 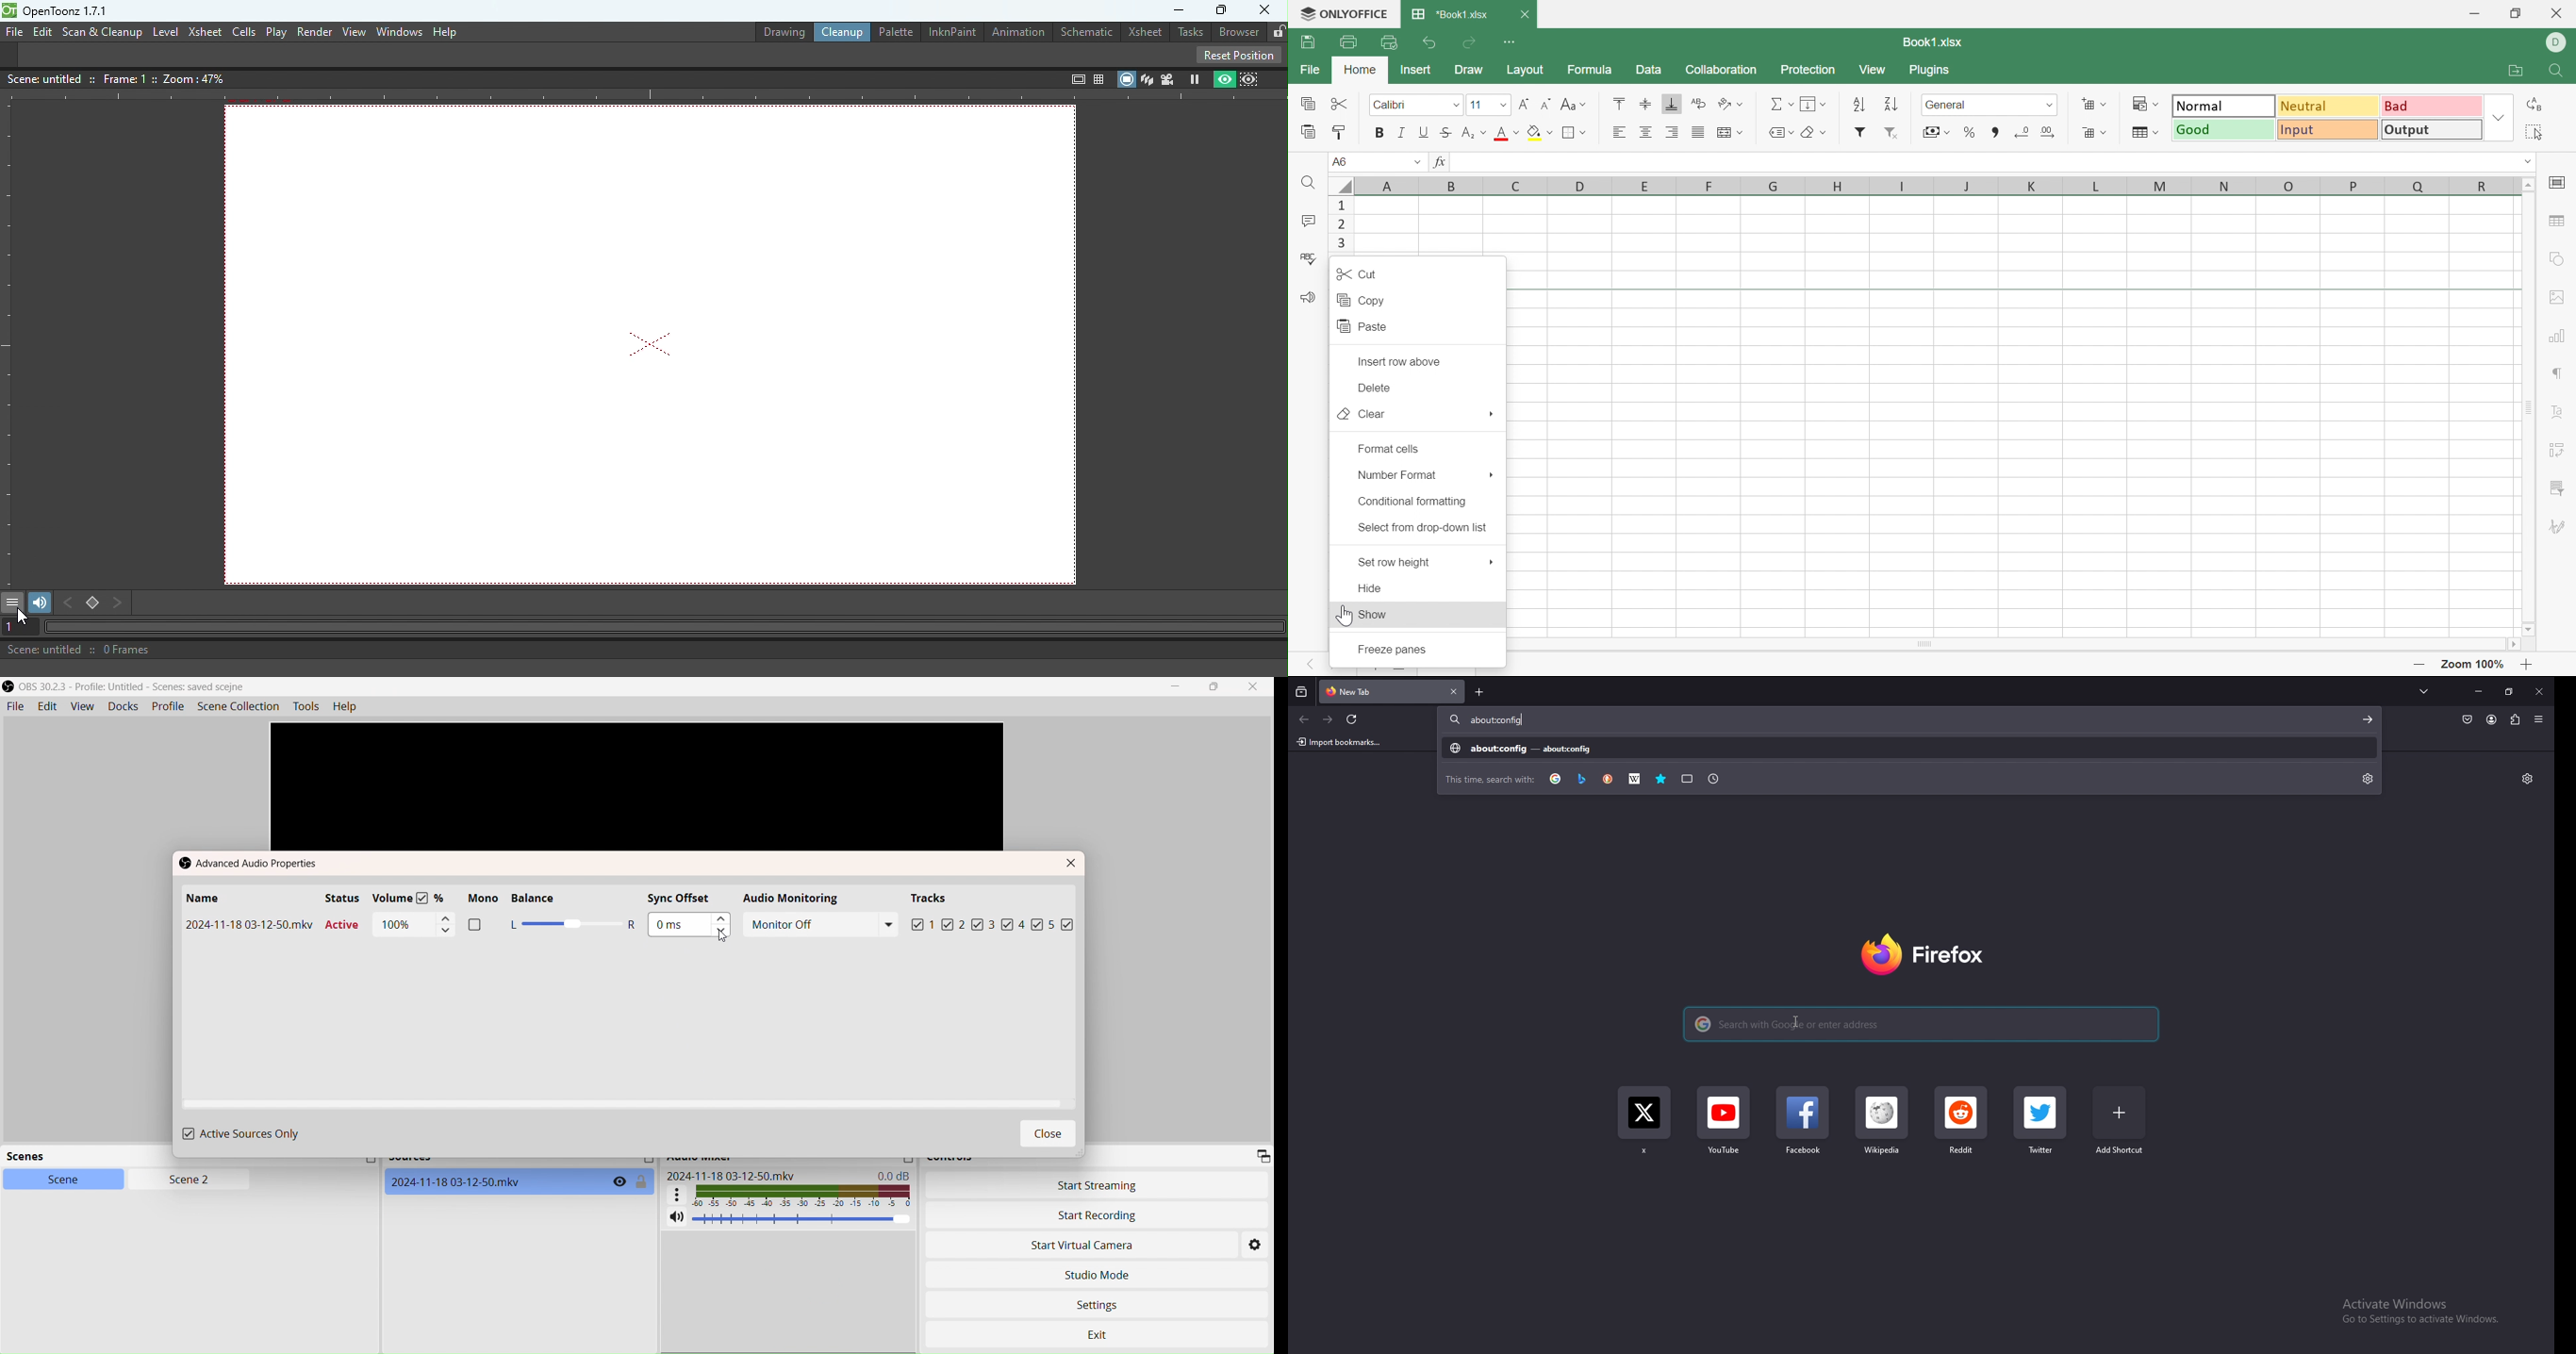 What do you see at coordinates (1450, 12) in the screenshot?
I see `*Book1.xlsx` at bounding box center [1450, 12].